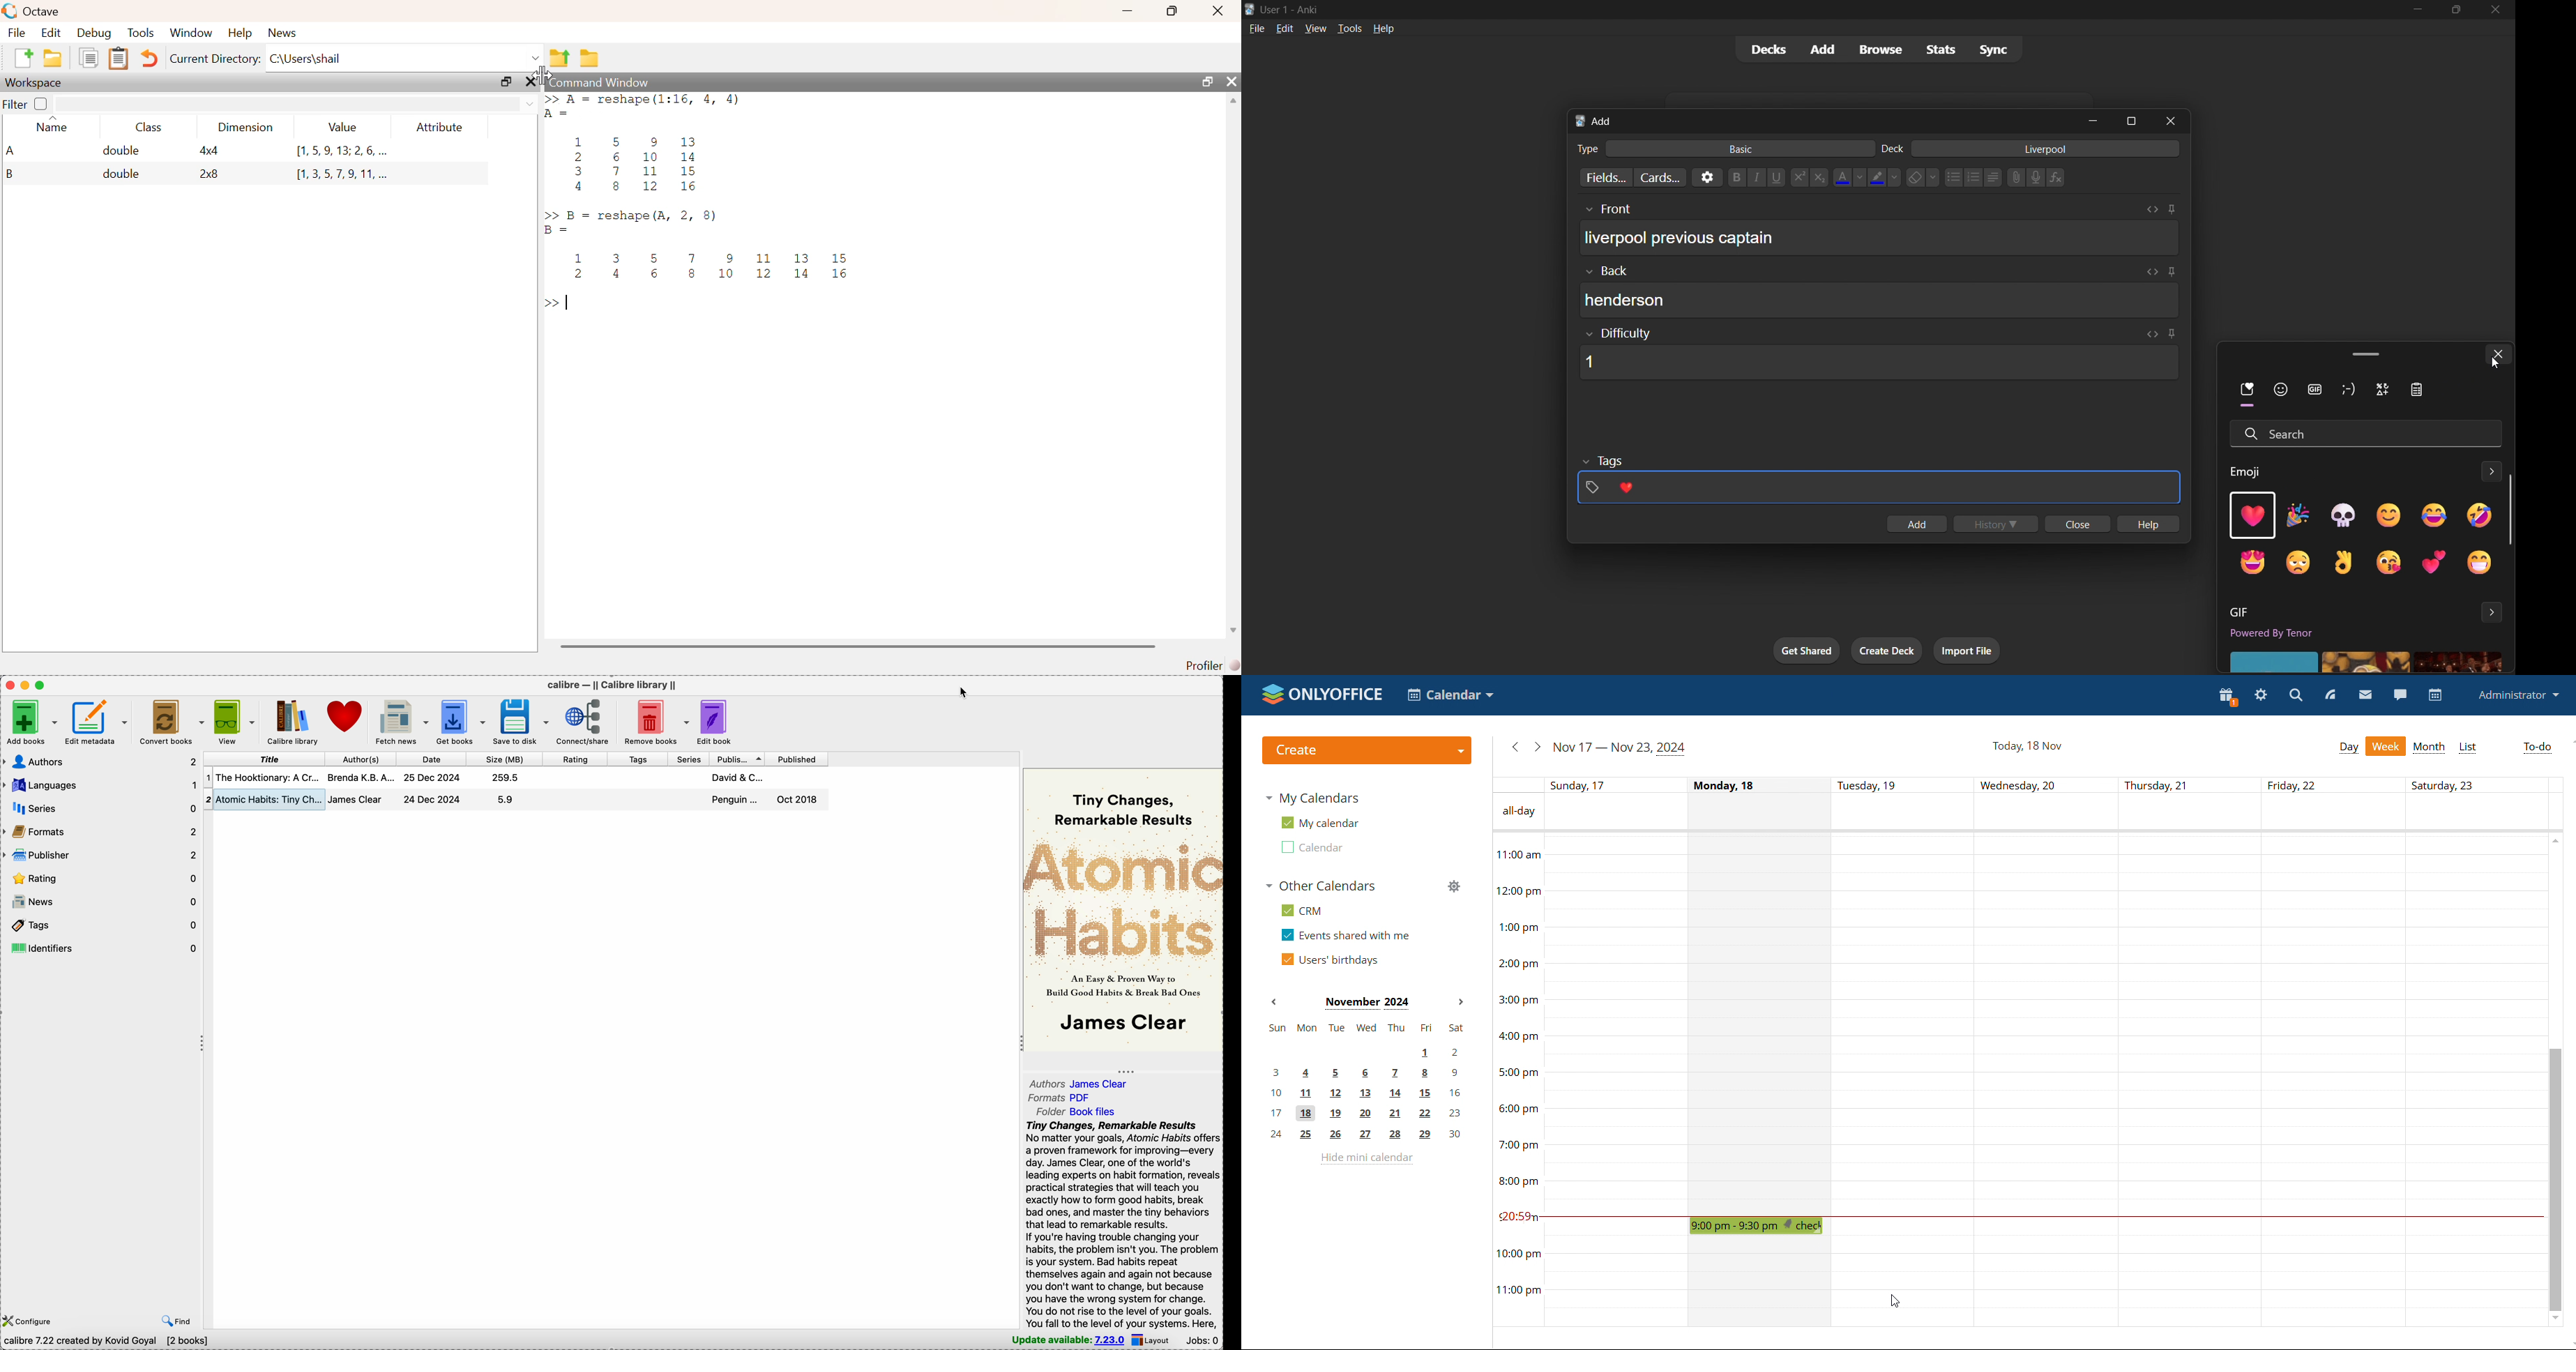 The image size is (2576, 1372). What do you see at coordinates (2363, 431) in the screenshot?
I see `search emoji` at bounding box center [2363, 431].